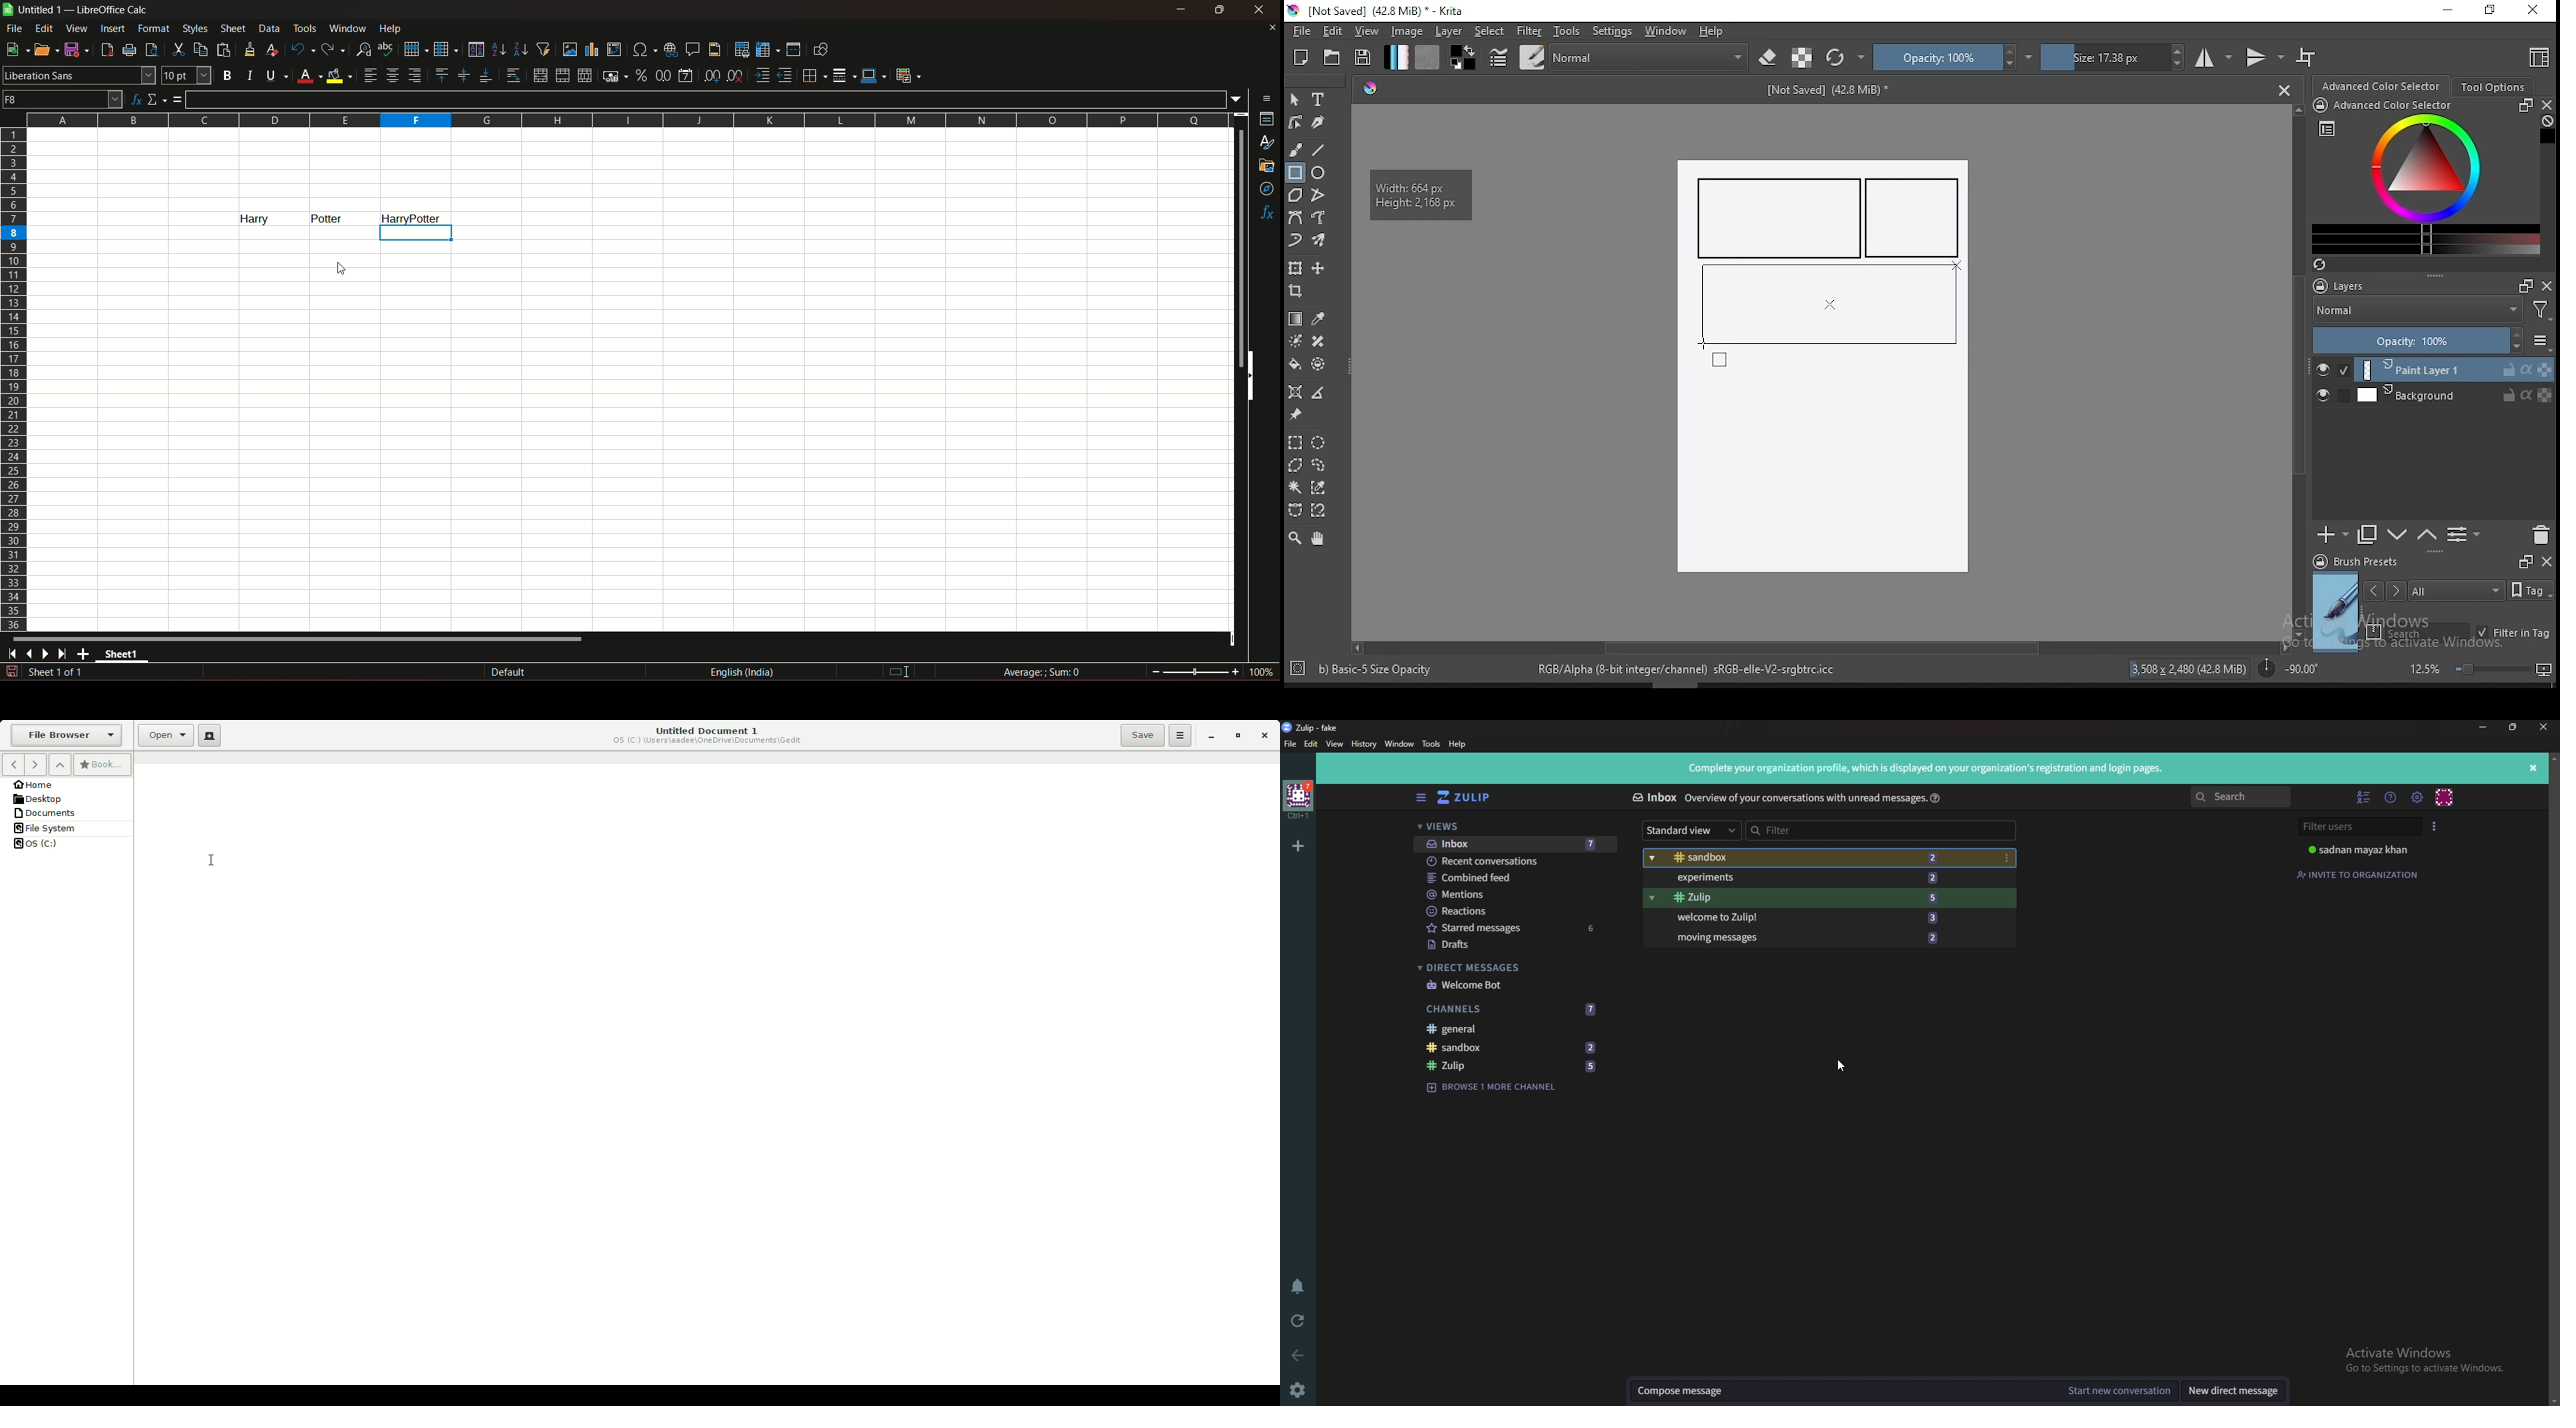  I want to click on row, so click(413, 48).